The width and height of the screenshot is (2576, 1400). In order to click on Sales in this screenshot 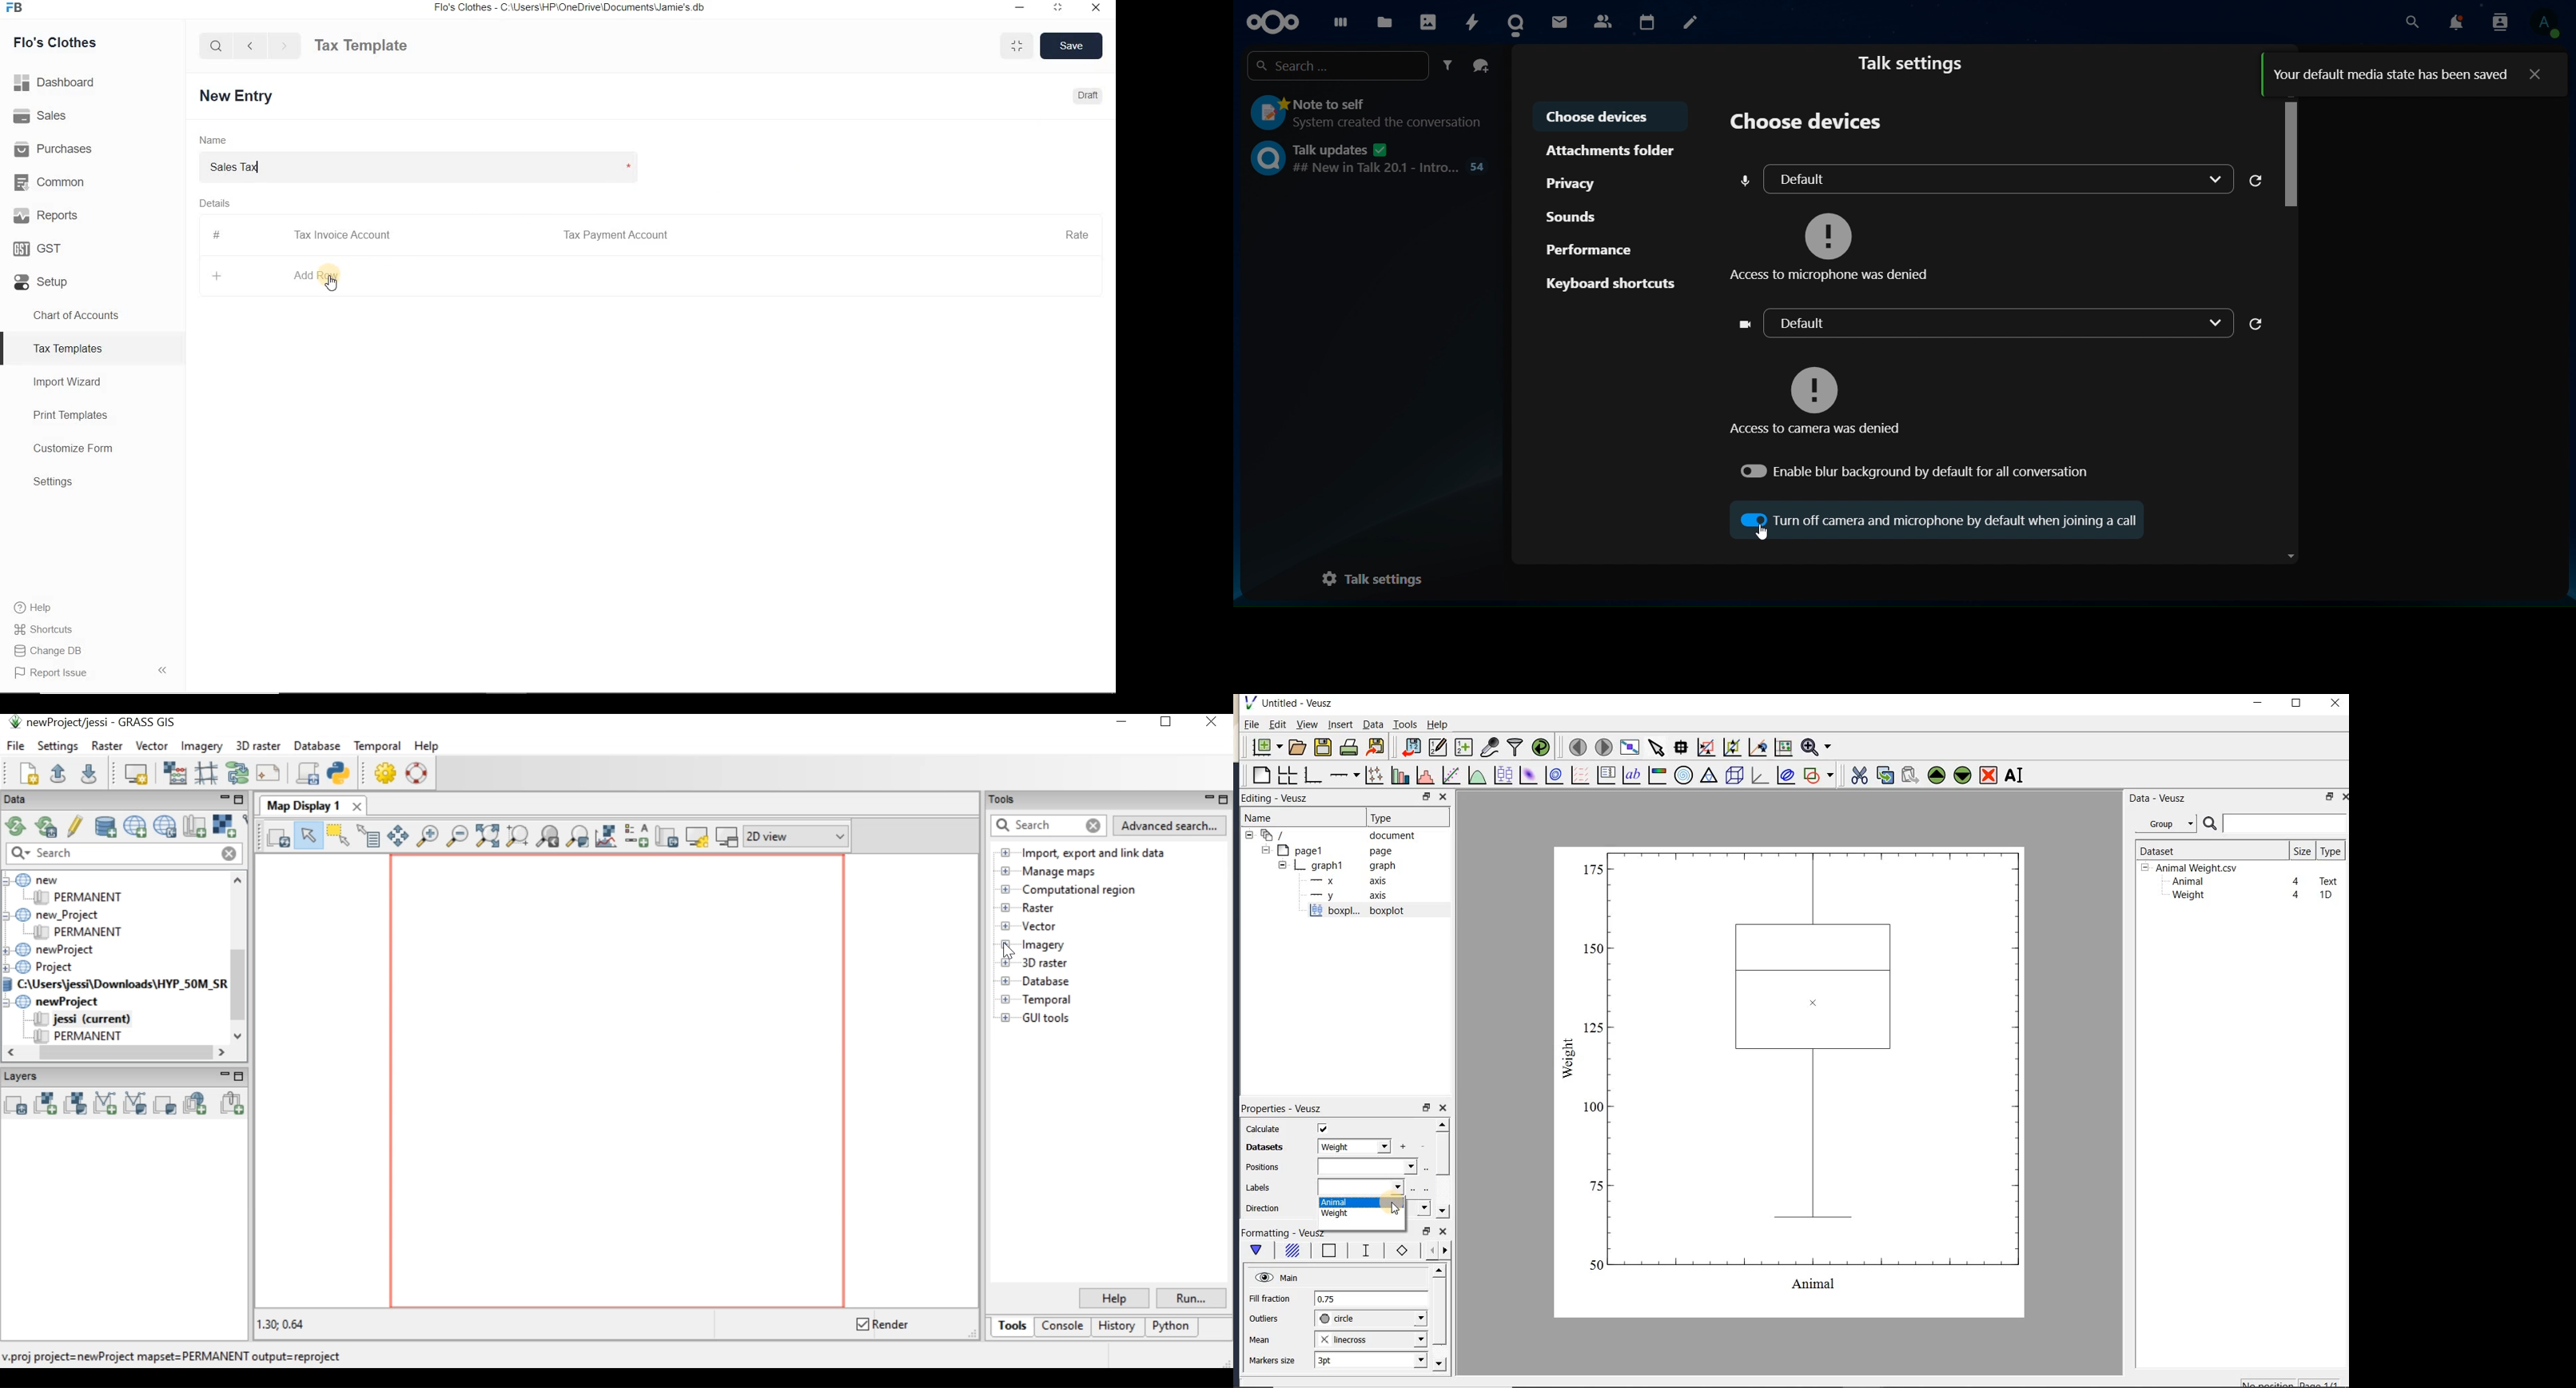, I will do `click(92, 115)`.